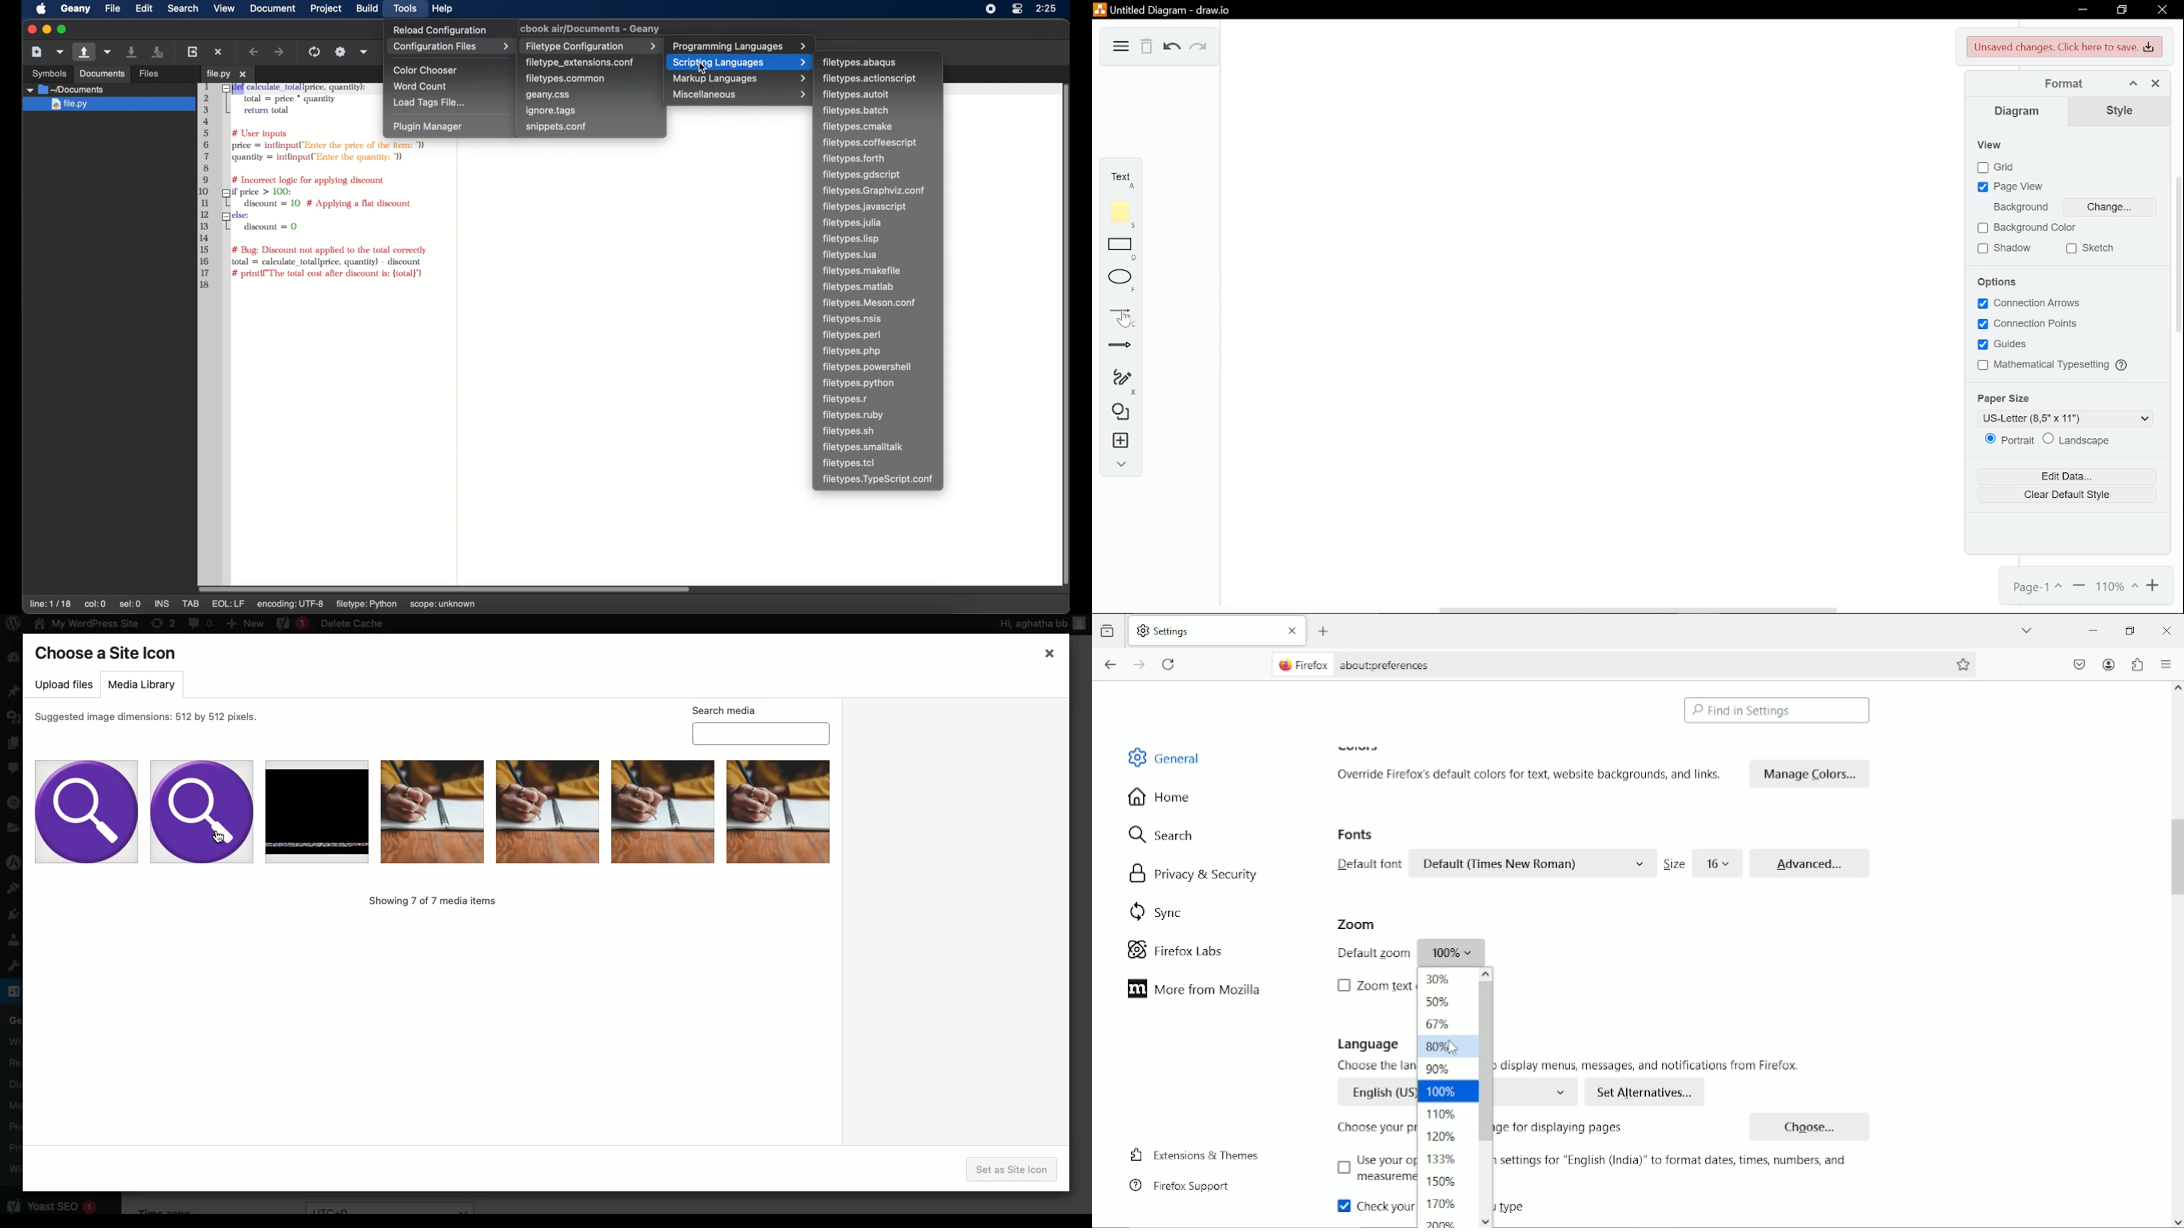  I want to click on Unsaved changes. click here to save, so click(2063, 48).